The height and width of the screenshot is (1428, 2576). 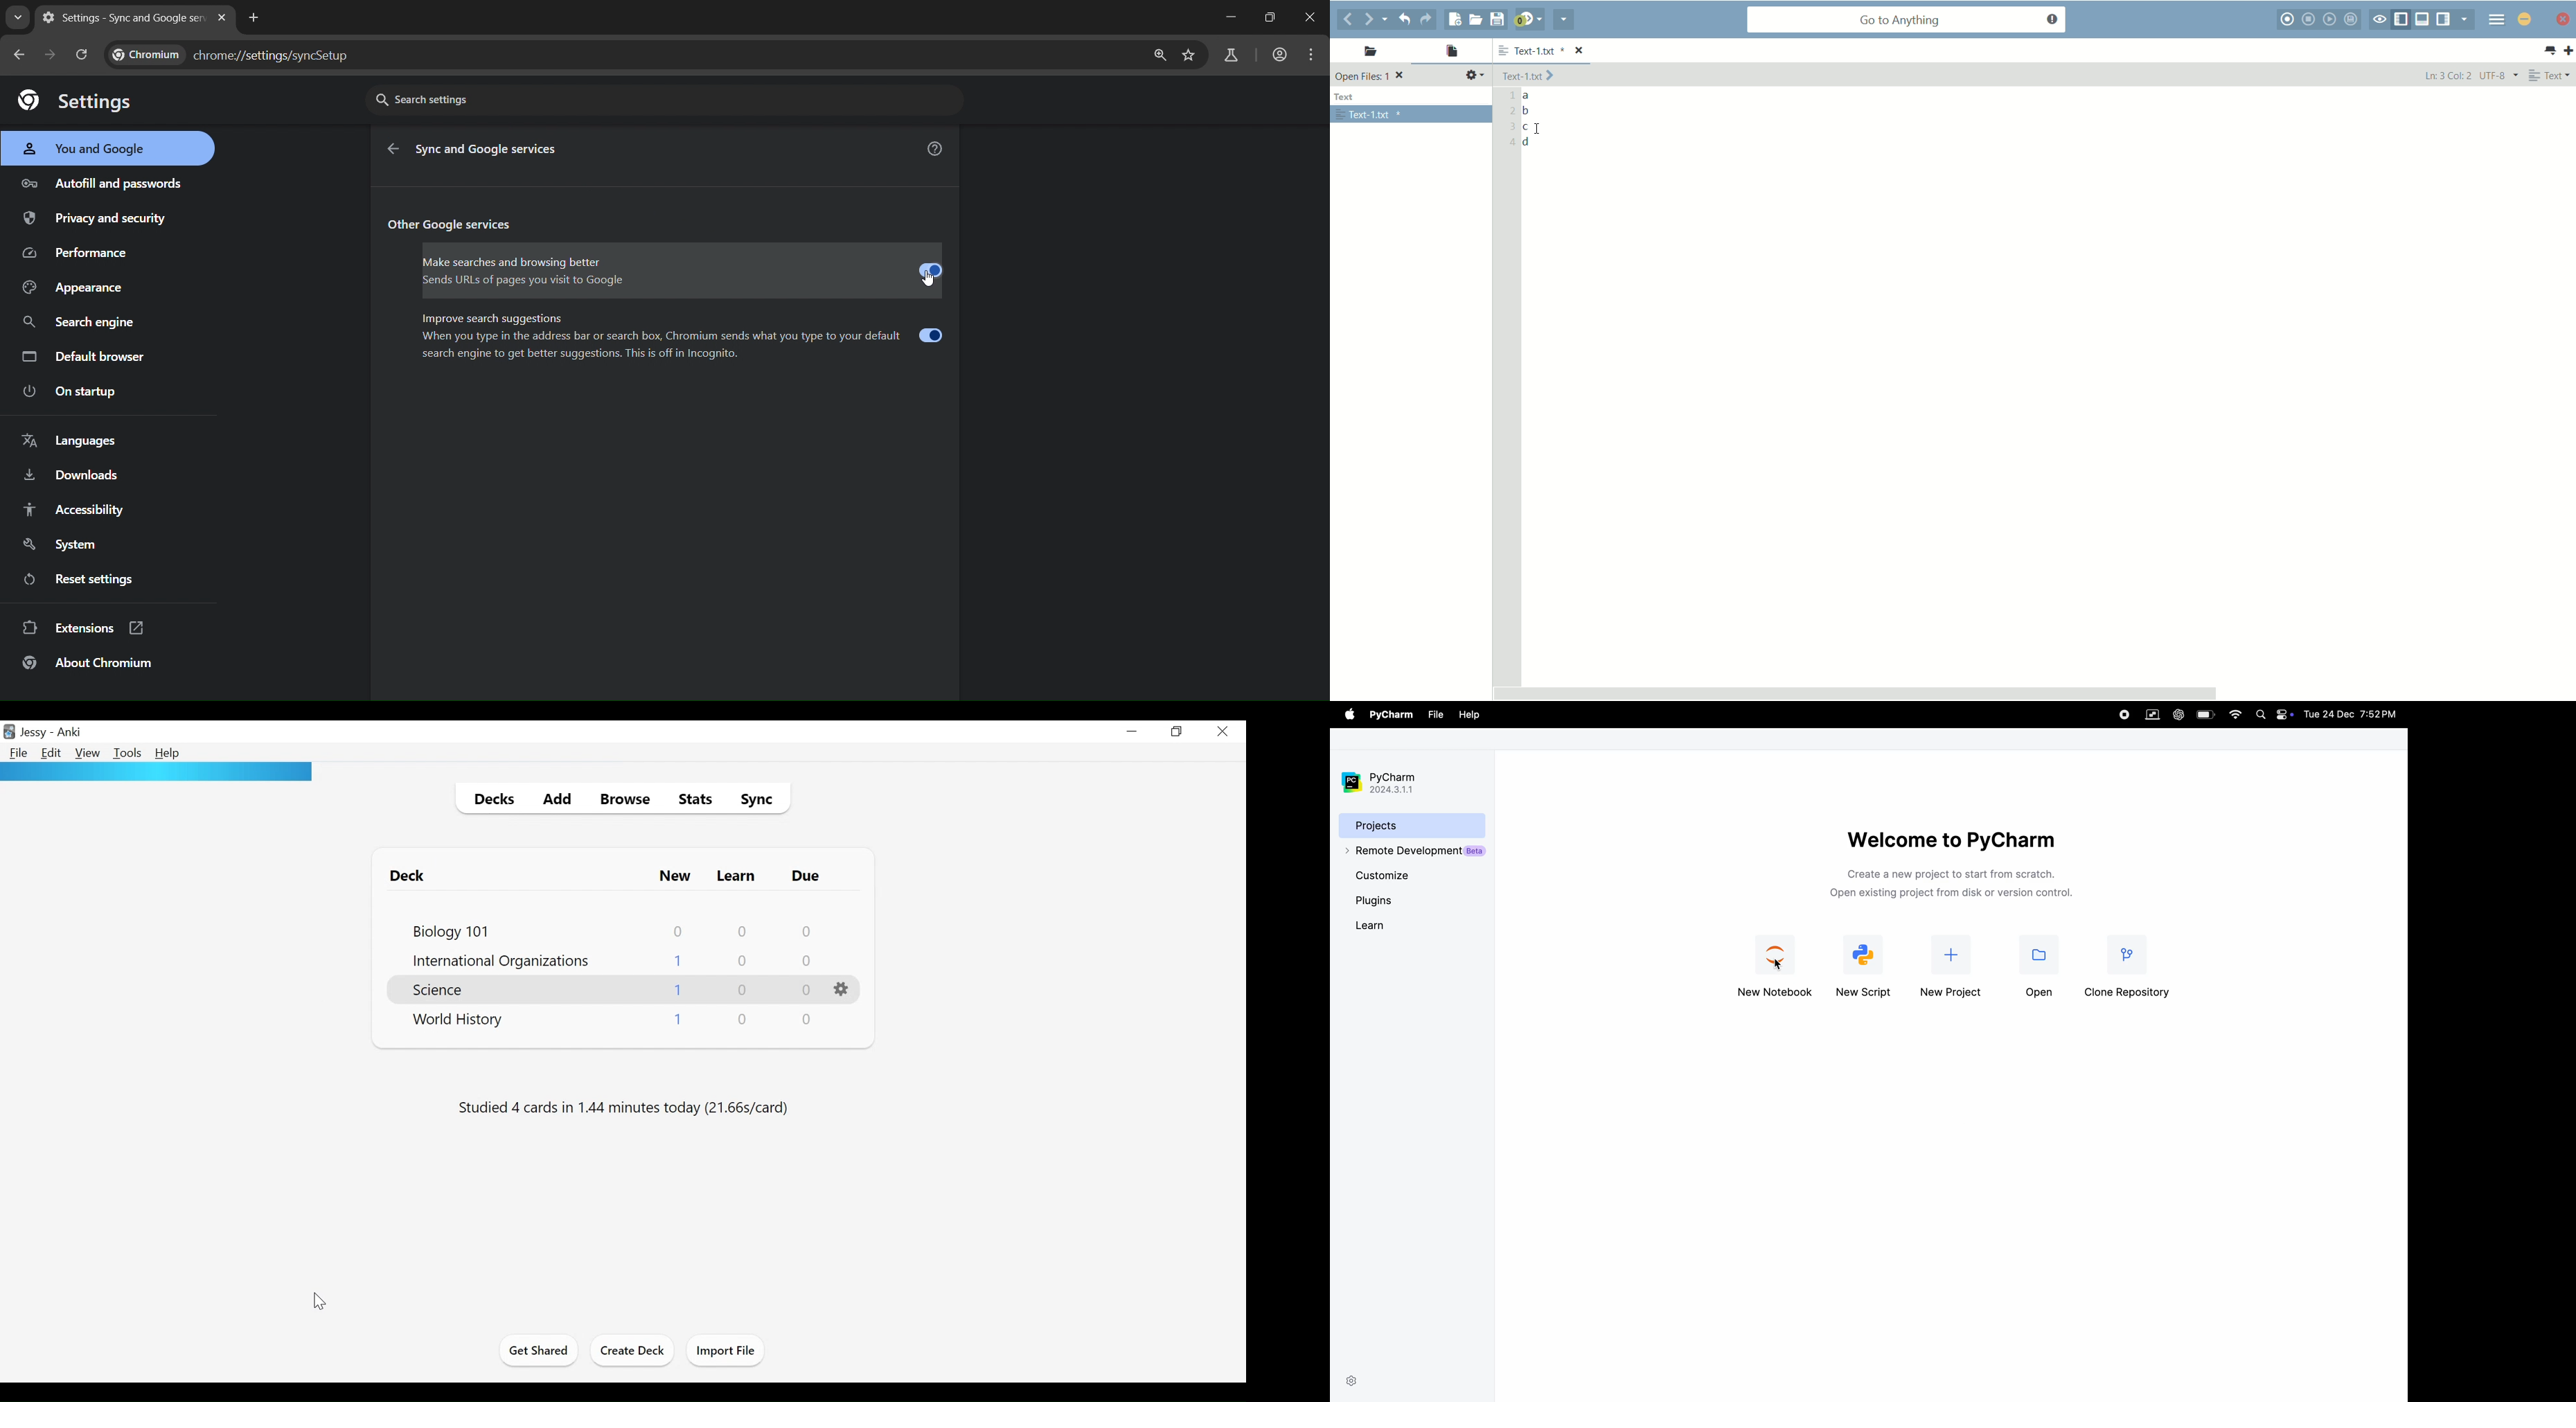 I want to click on Options, so click(x=842, y=989).